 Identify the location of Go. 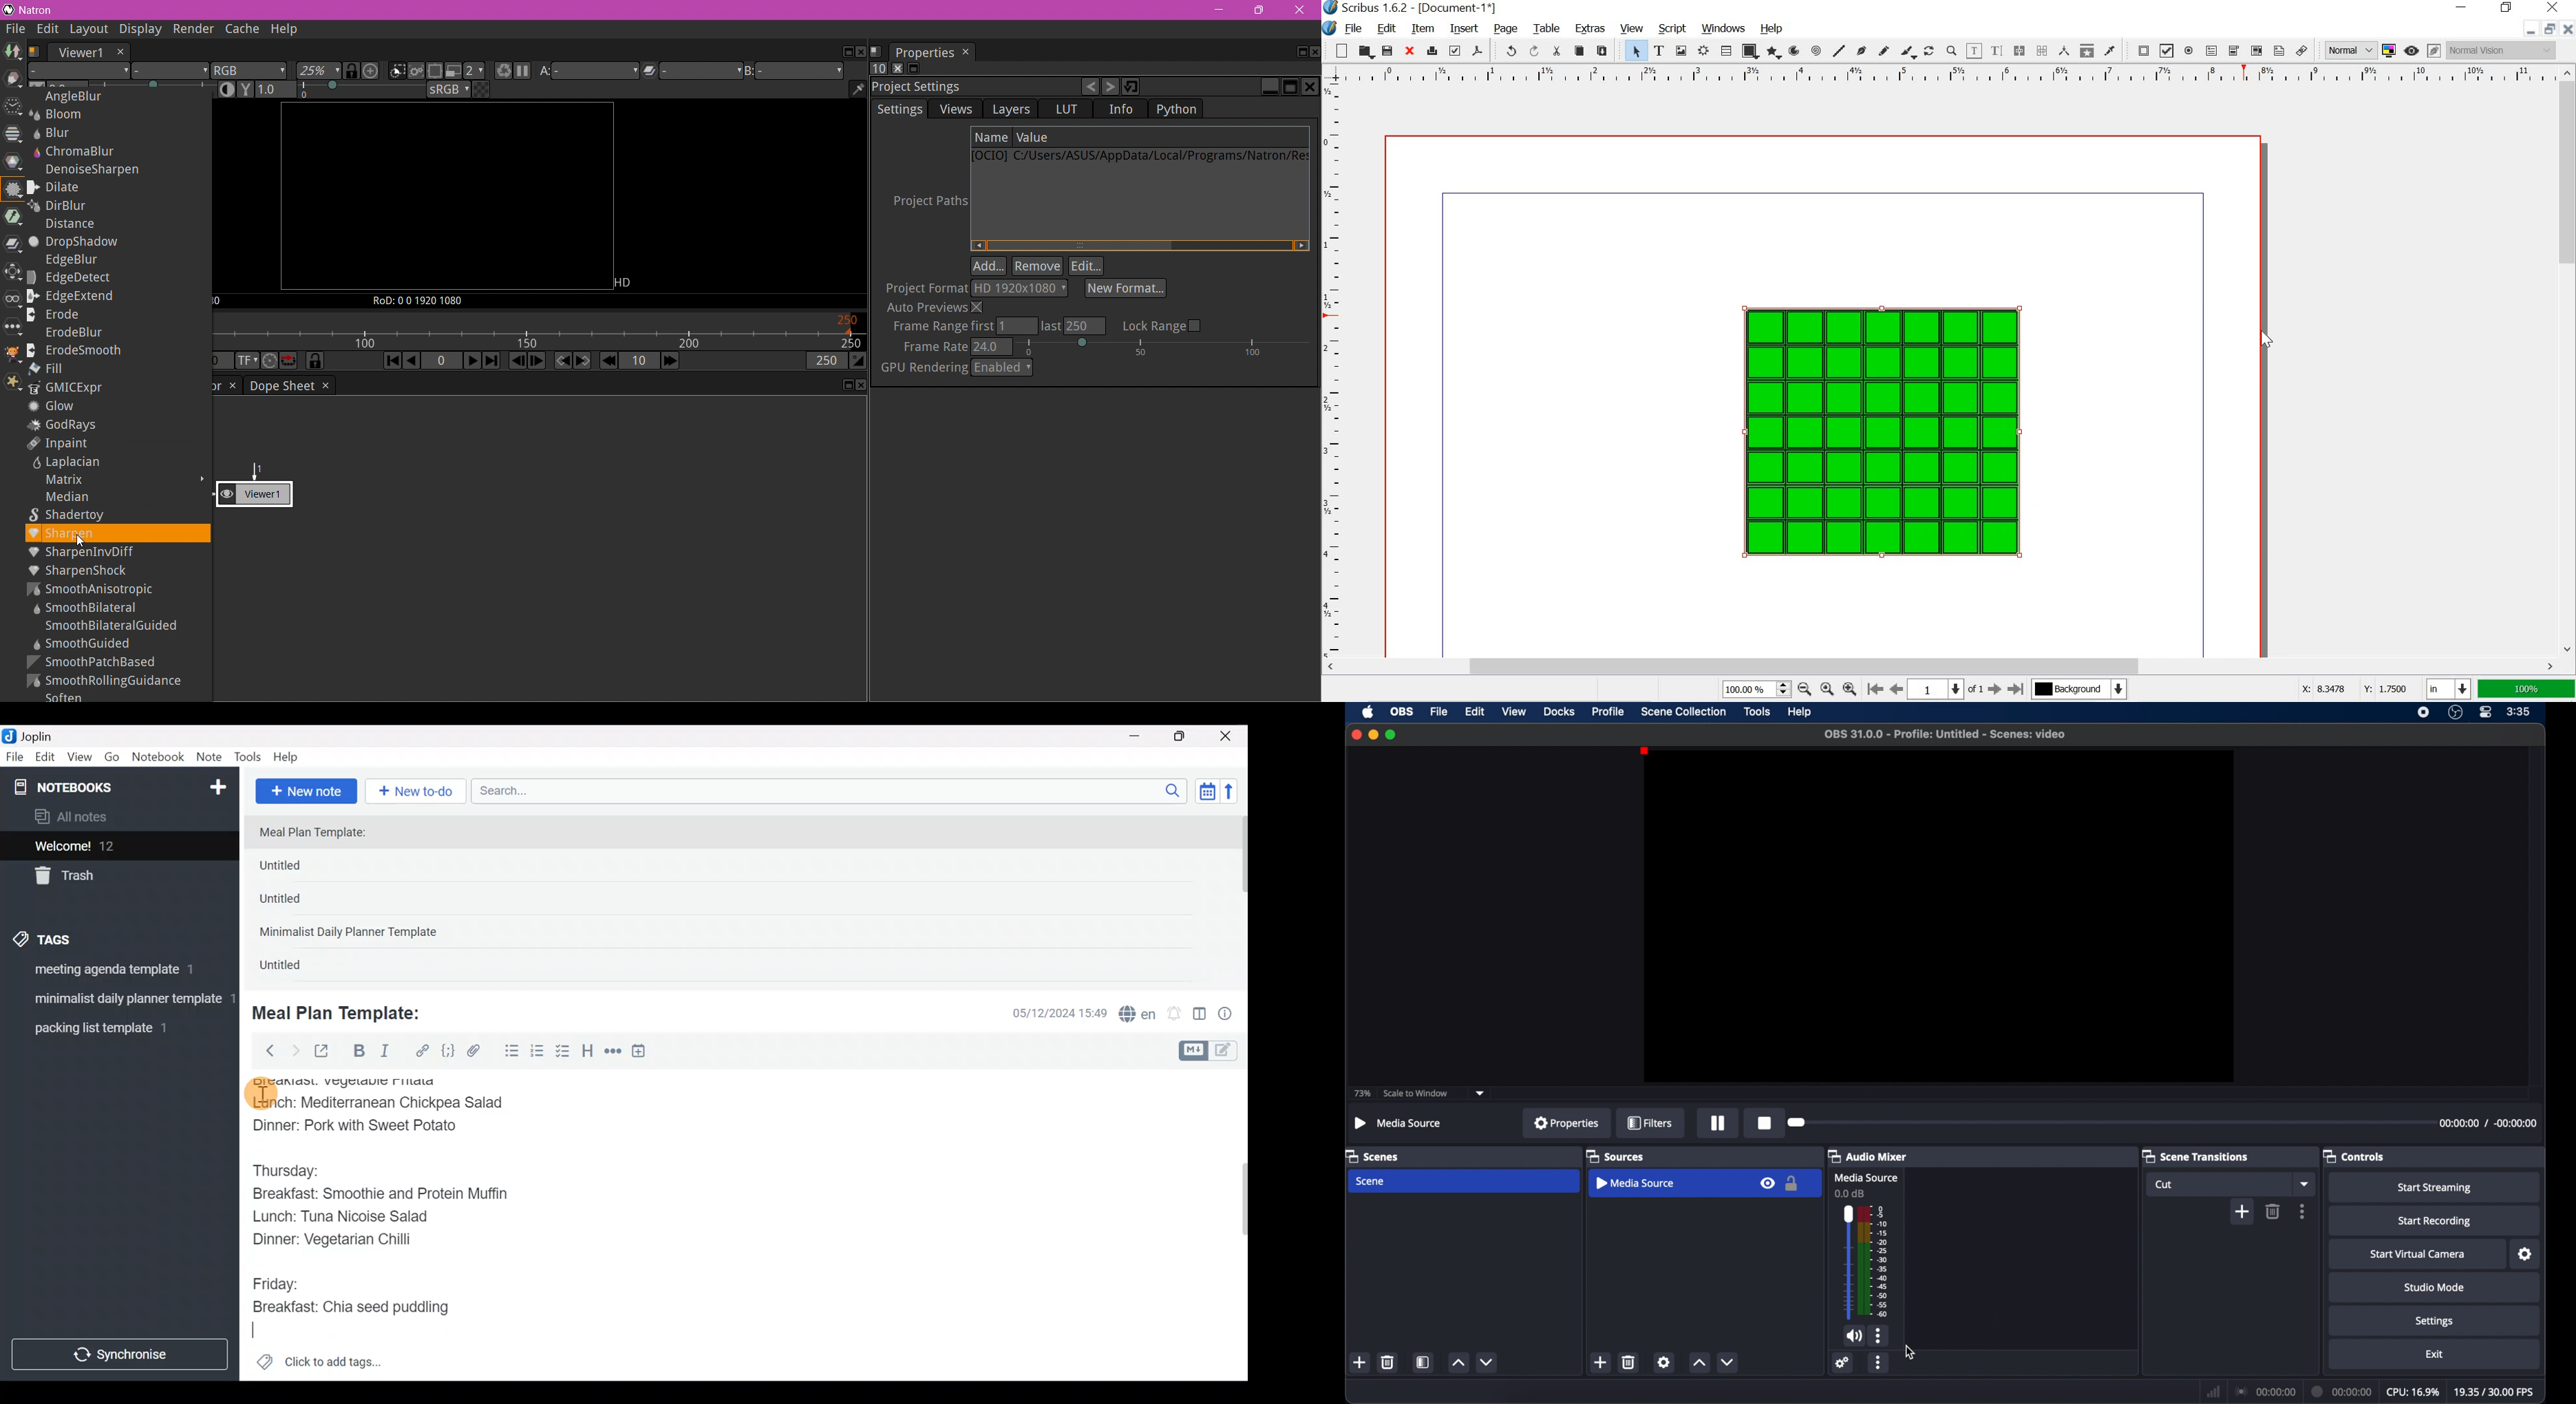
(112, 760).